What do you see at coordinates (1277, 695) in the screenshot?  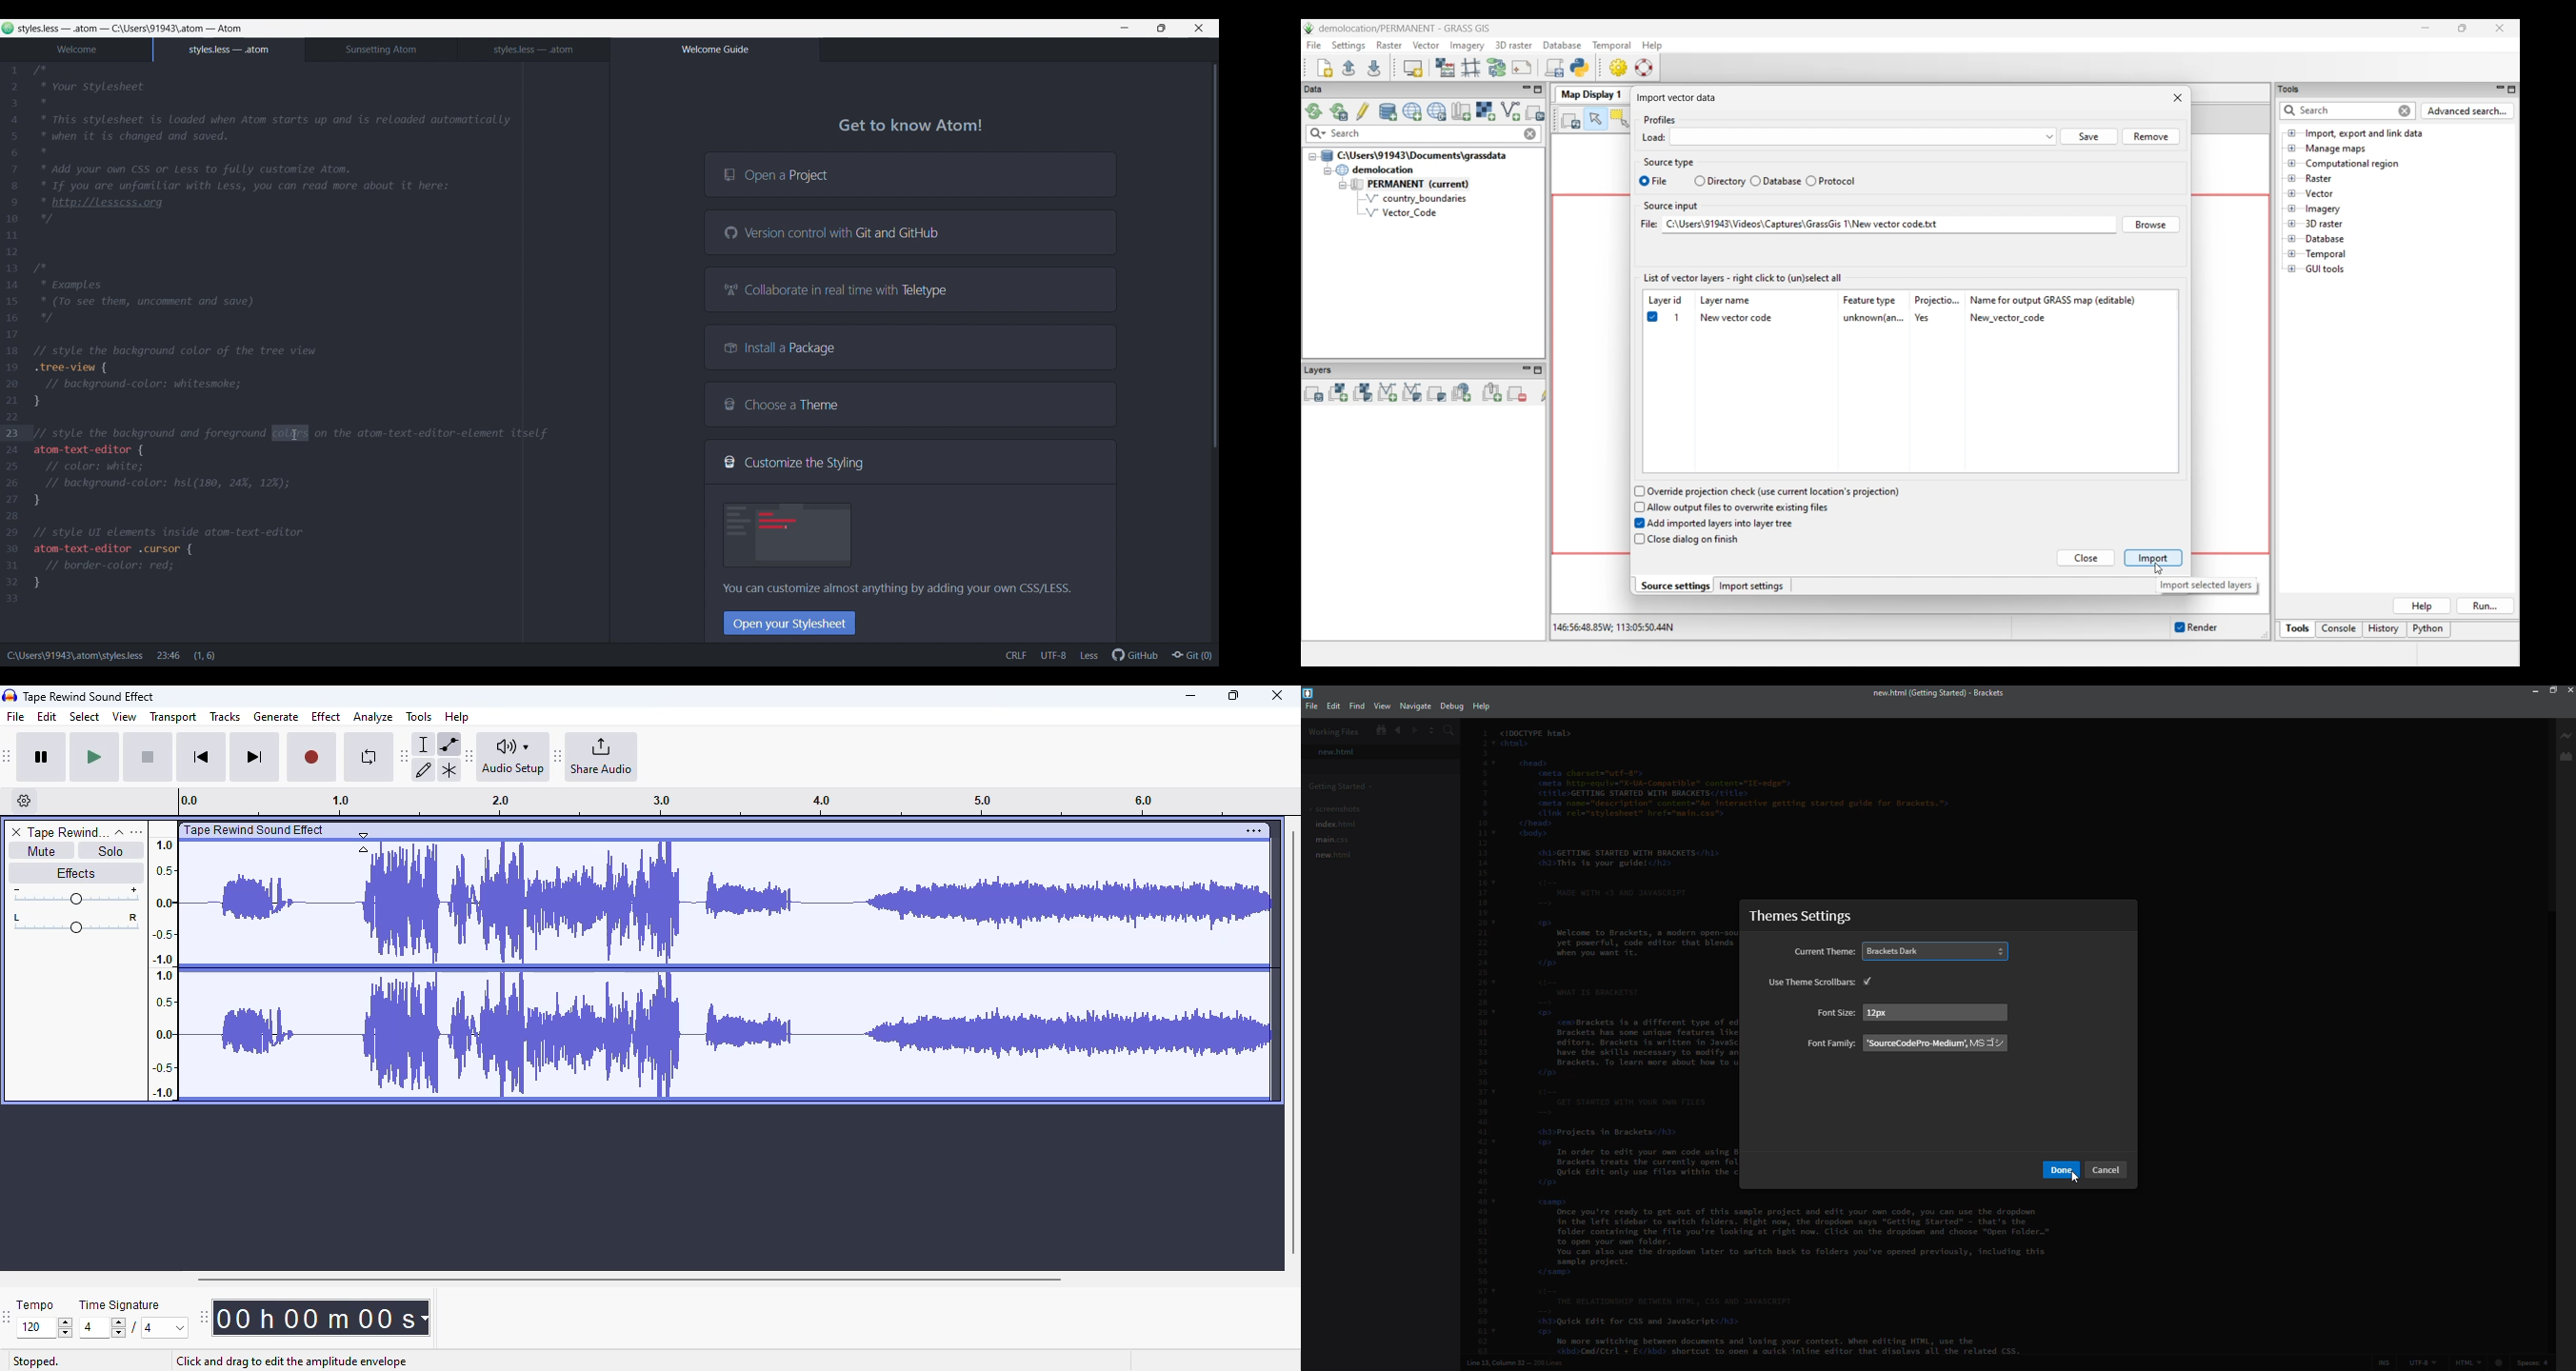 I see `close` at bounding box center [1277, 695].